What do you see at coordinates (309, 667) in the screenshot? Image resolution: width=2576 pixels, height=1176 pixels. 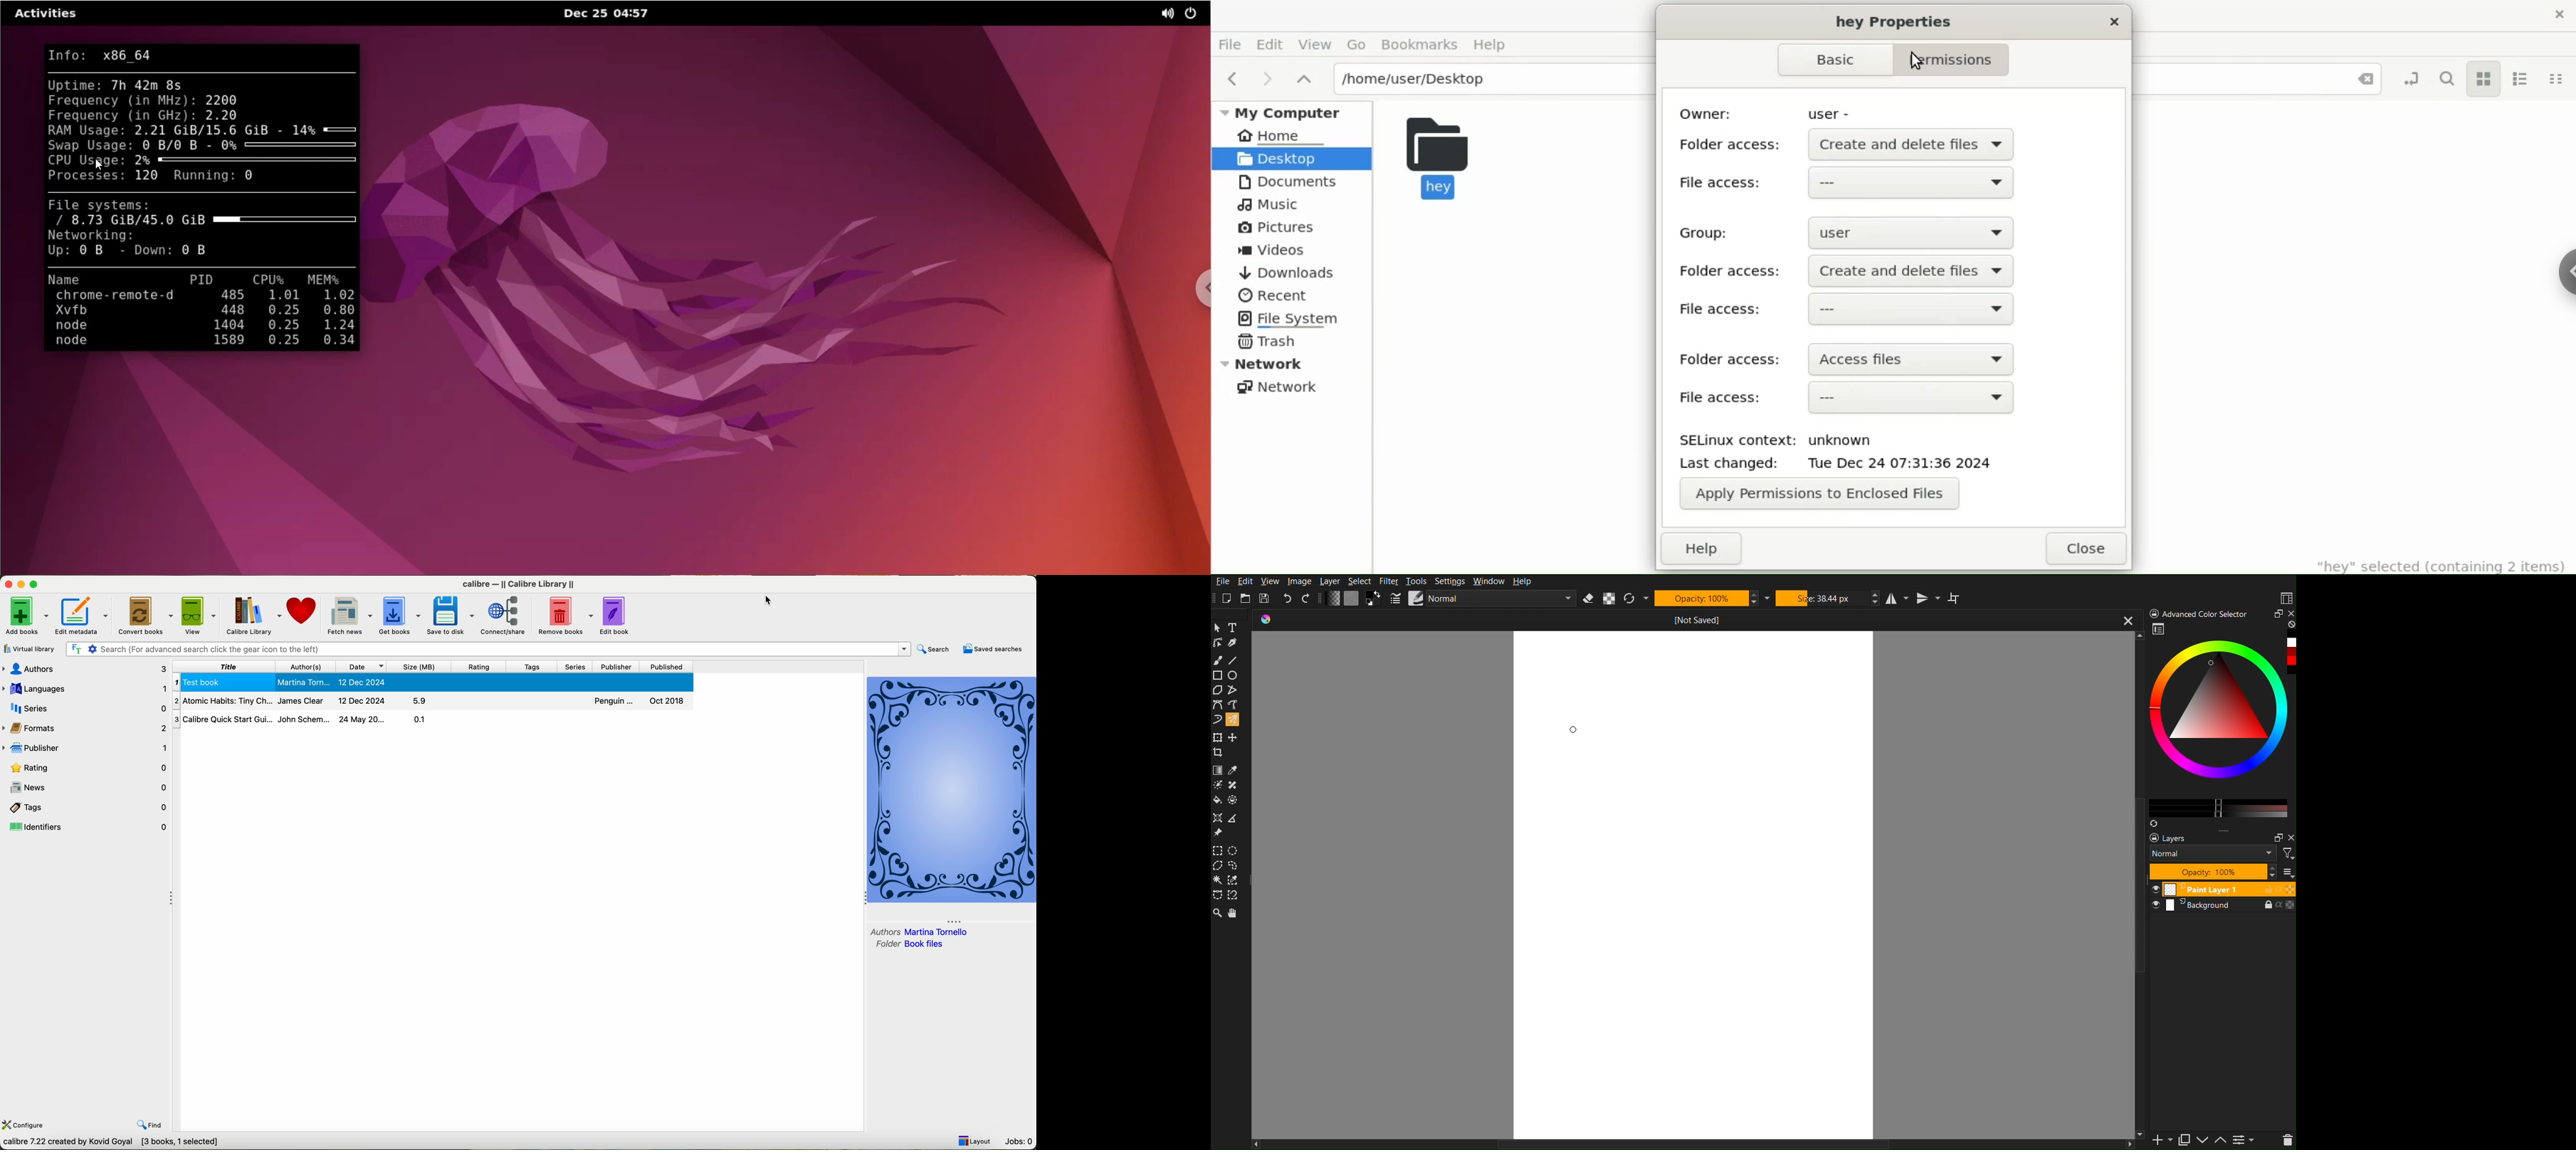 I see `authors` at bounding box center [309, 667].